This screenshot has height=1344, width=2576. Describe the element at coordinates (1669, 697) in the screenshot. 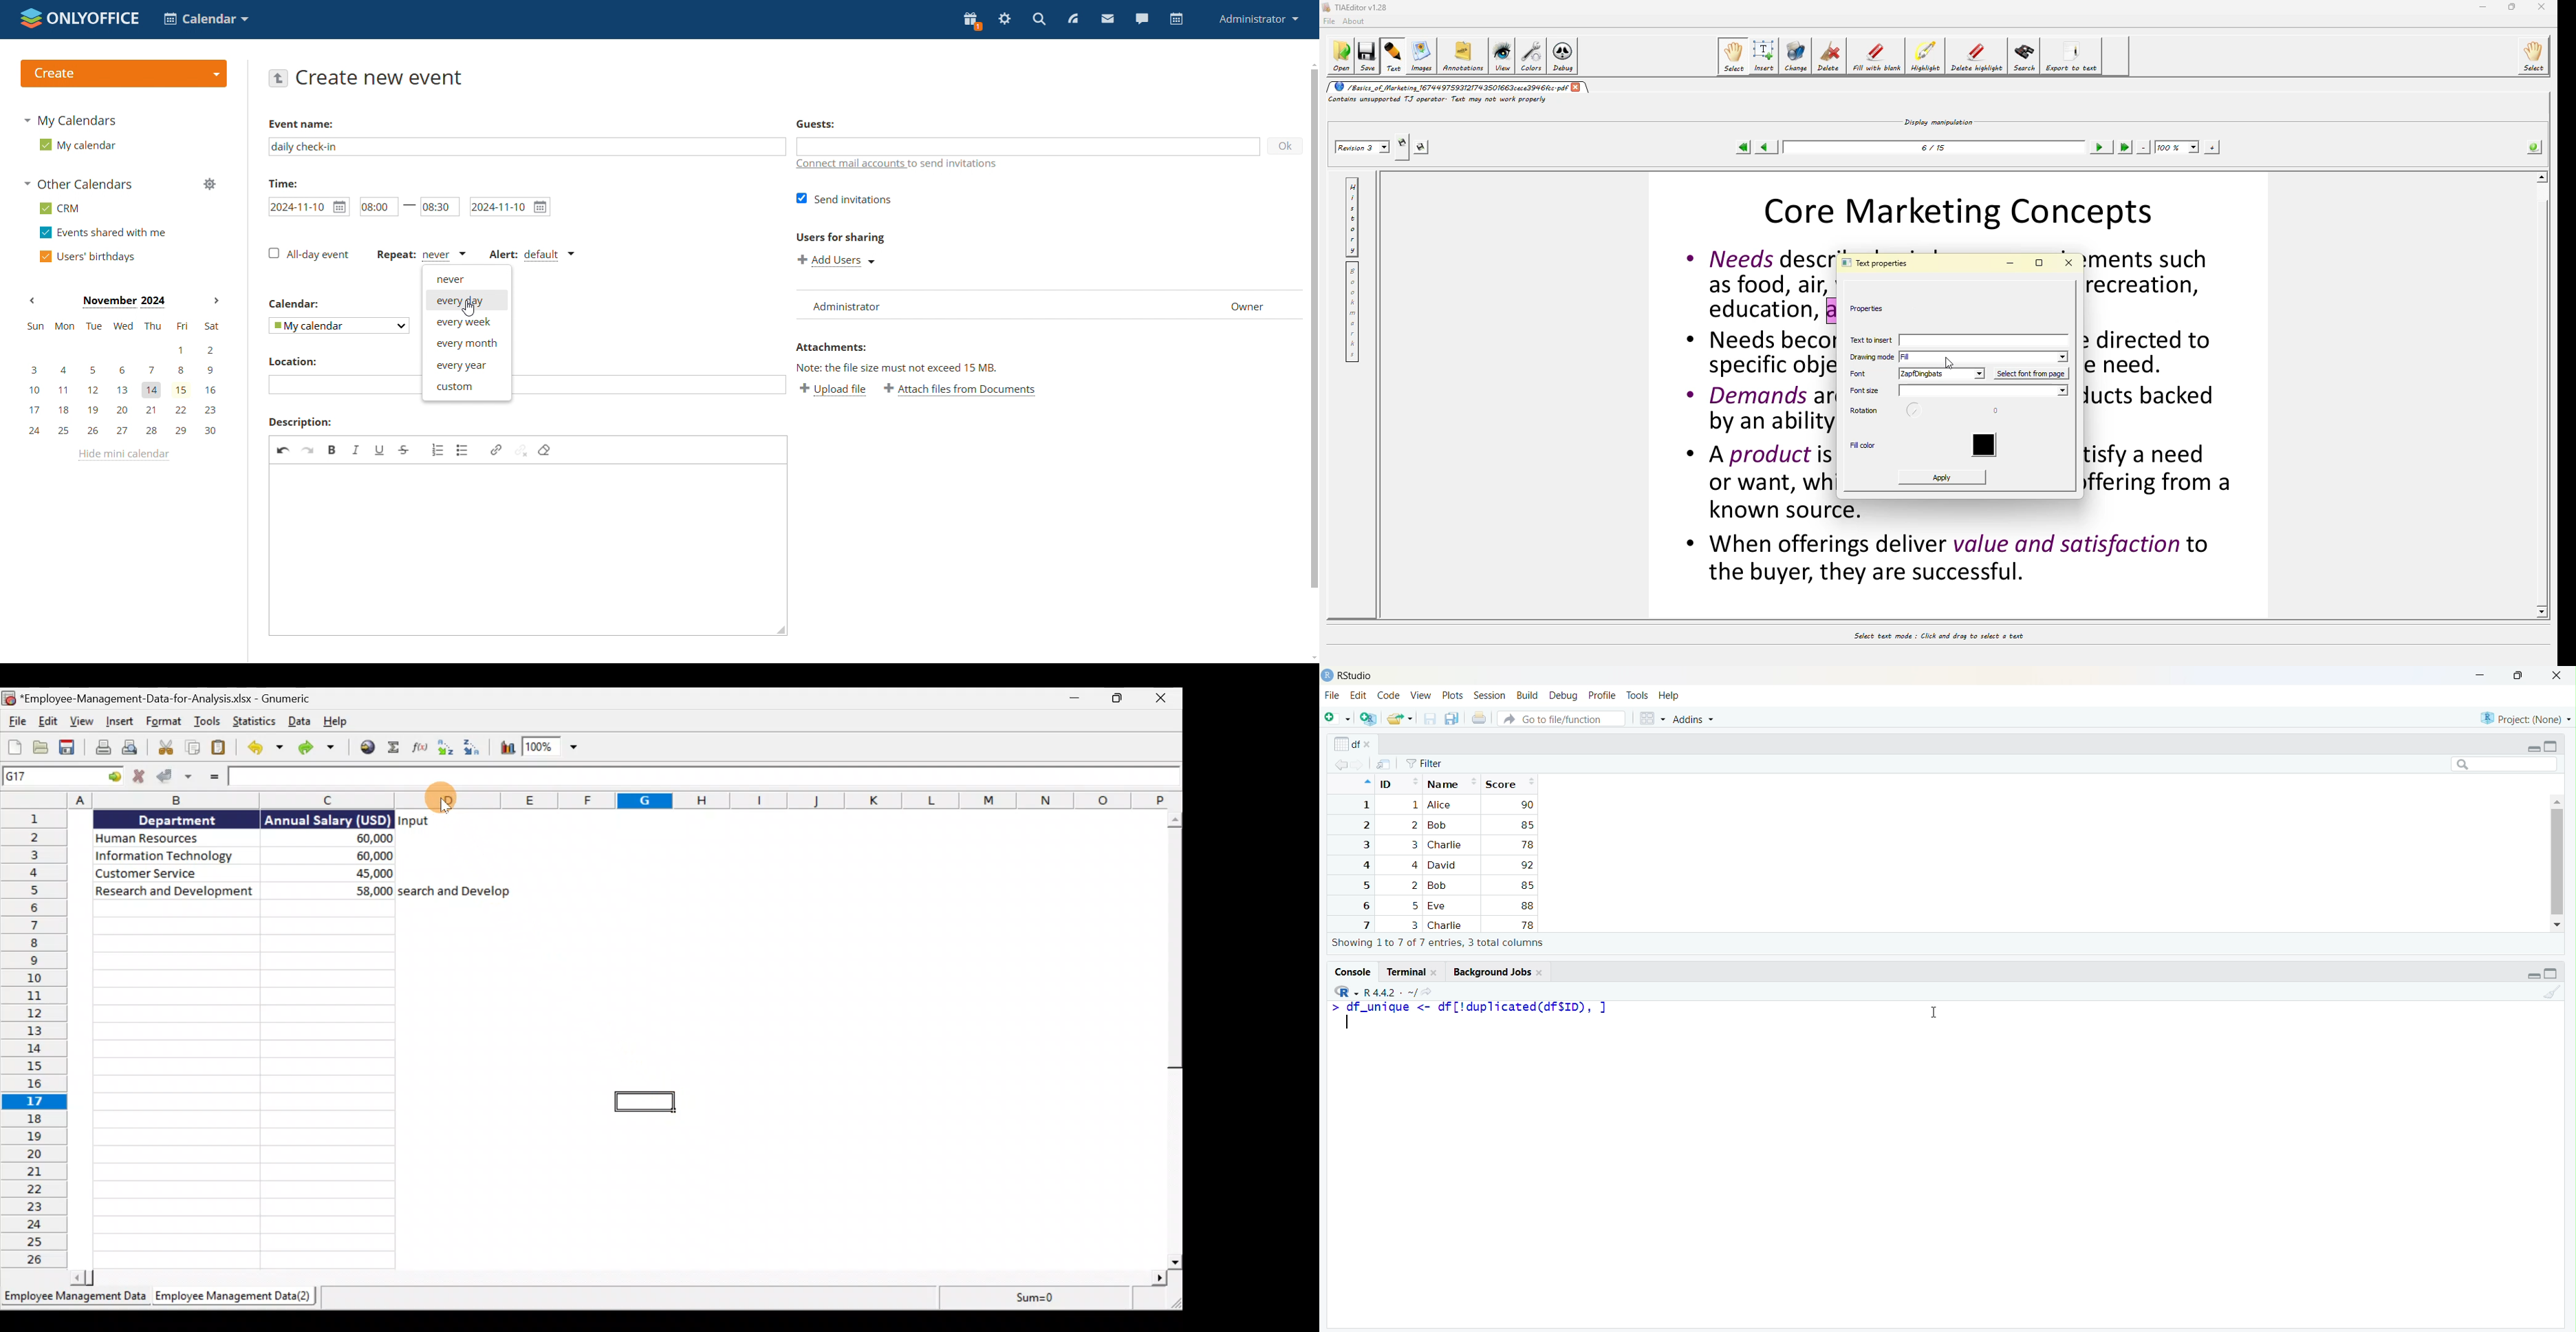

I see `Help` at that location.